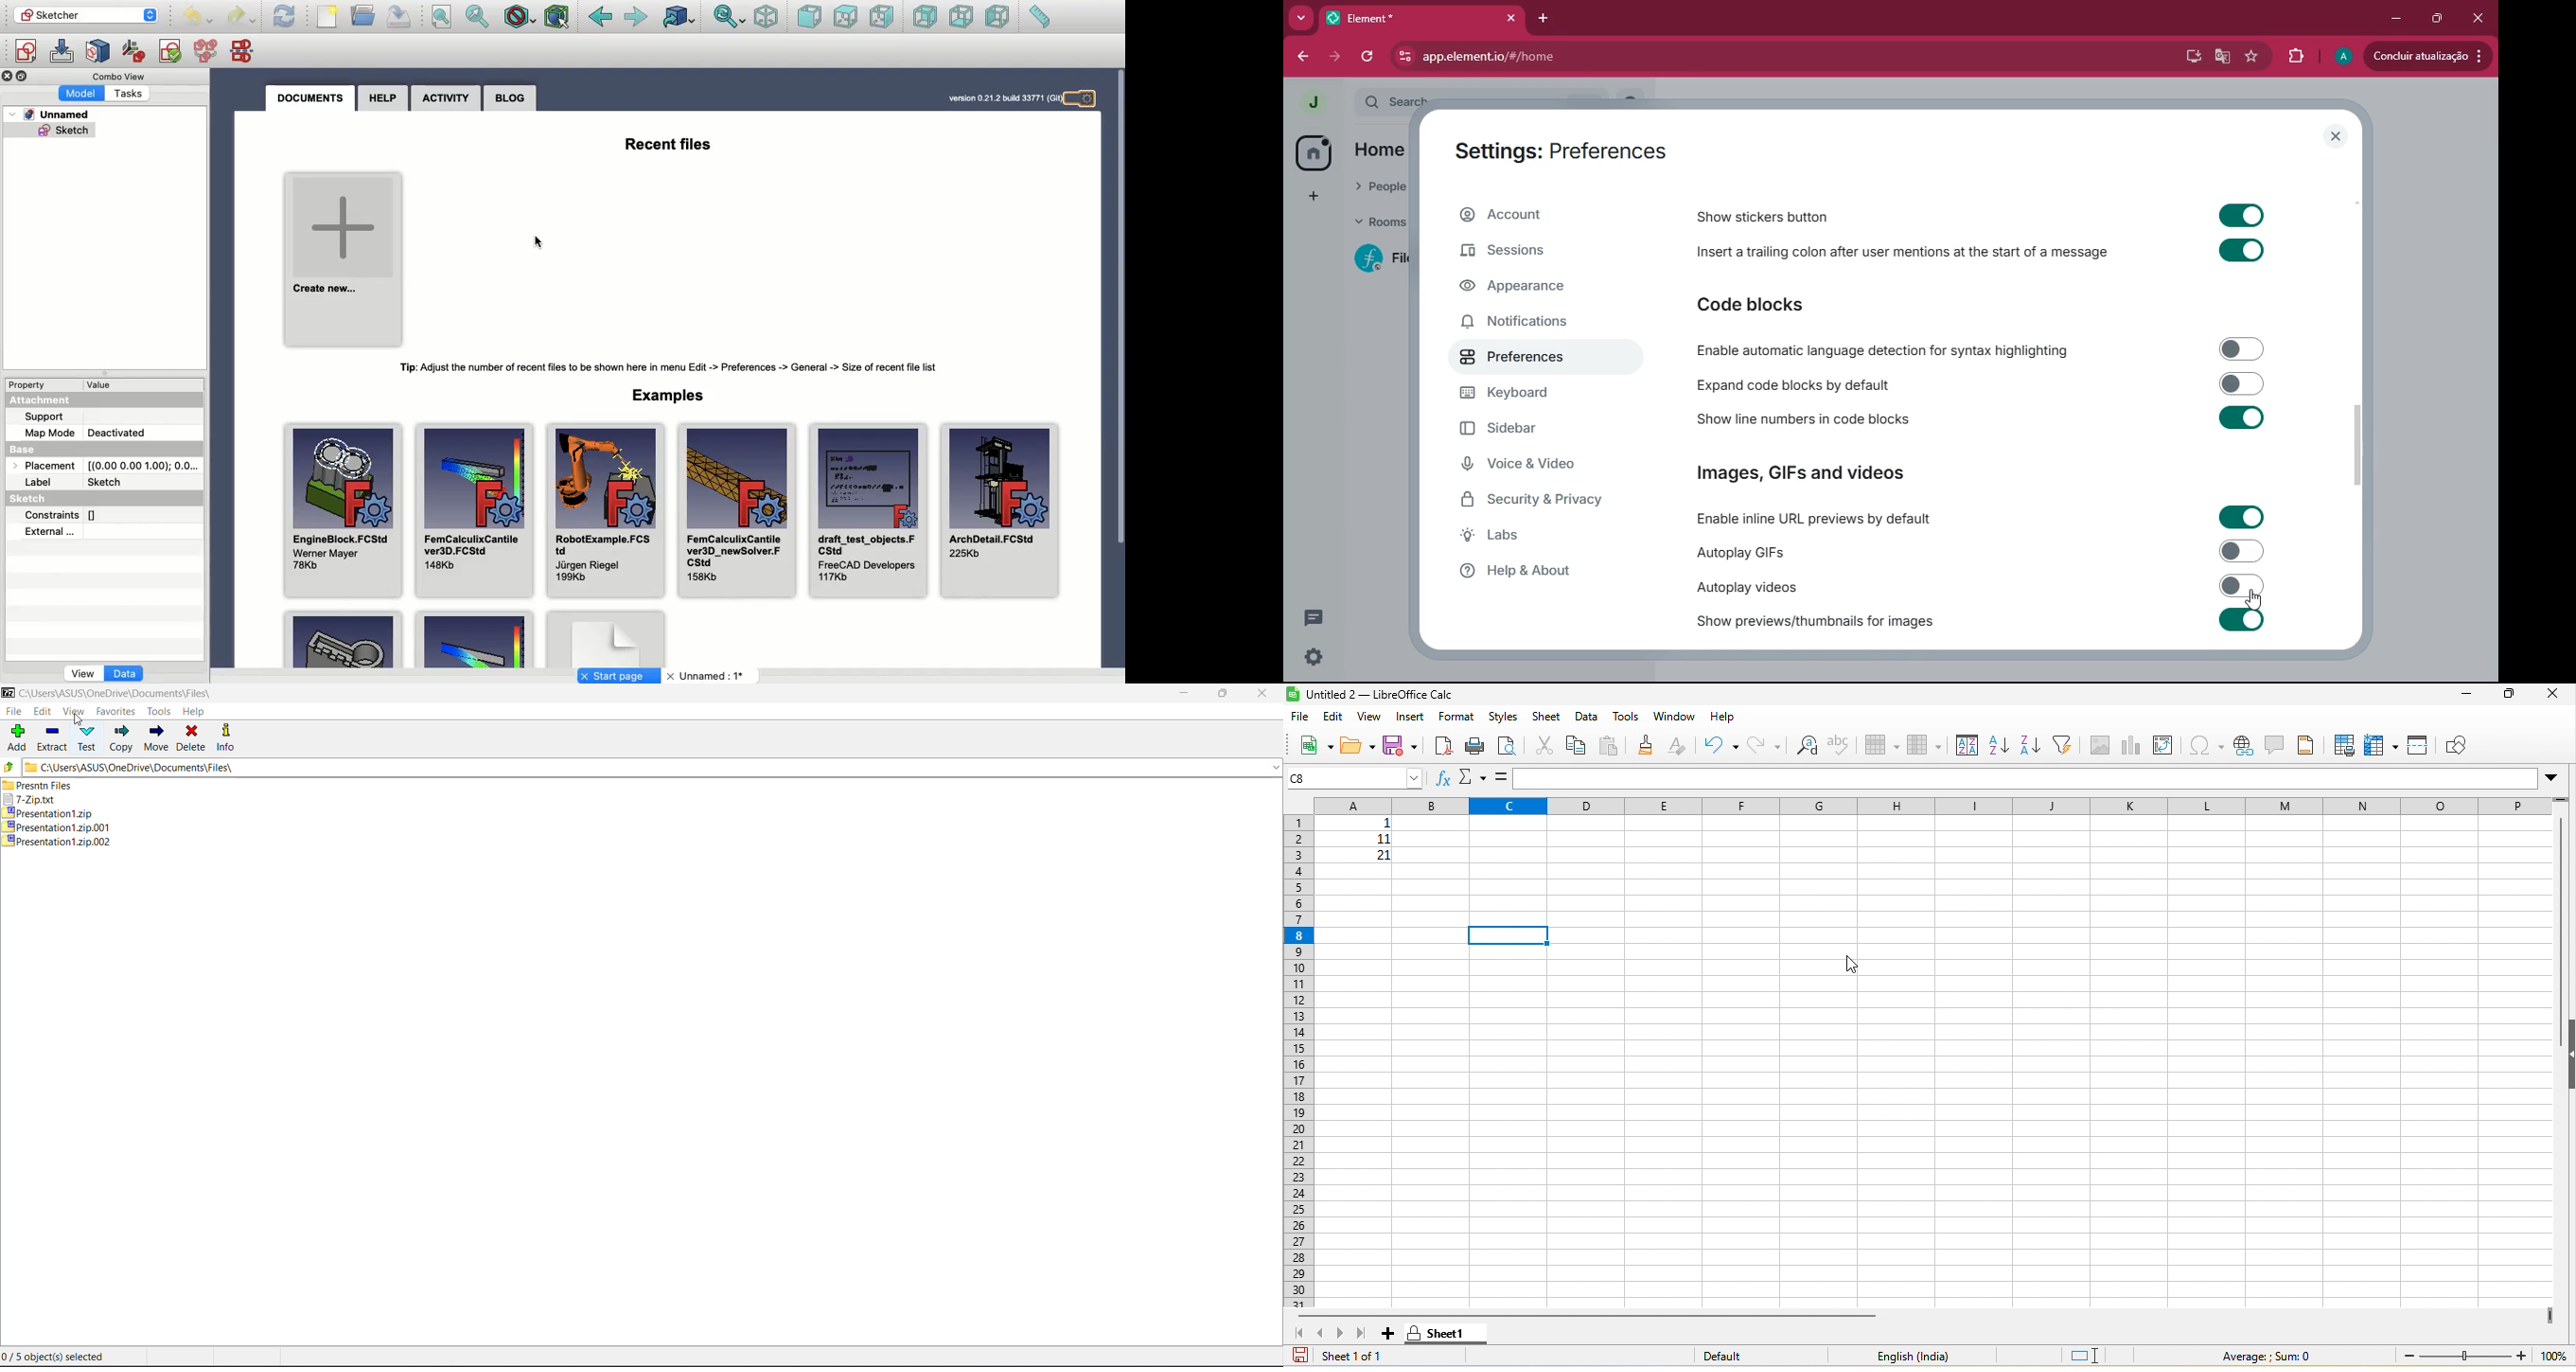 Image resolution: width=2576 pixels, height=1372 pixels. What do you see at coordinates (882, 16) in the screenshot?
I see `Right` at bounding box center [882, 16].